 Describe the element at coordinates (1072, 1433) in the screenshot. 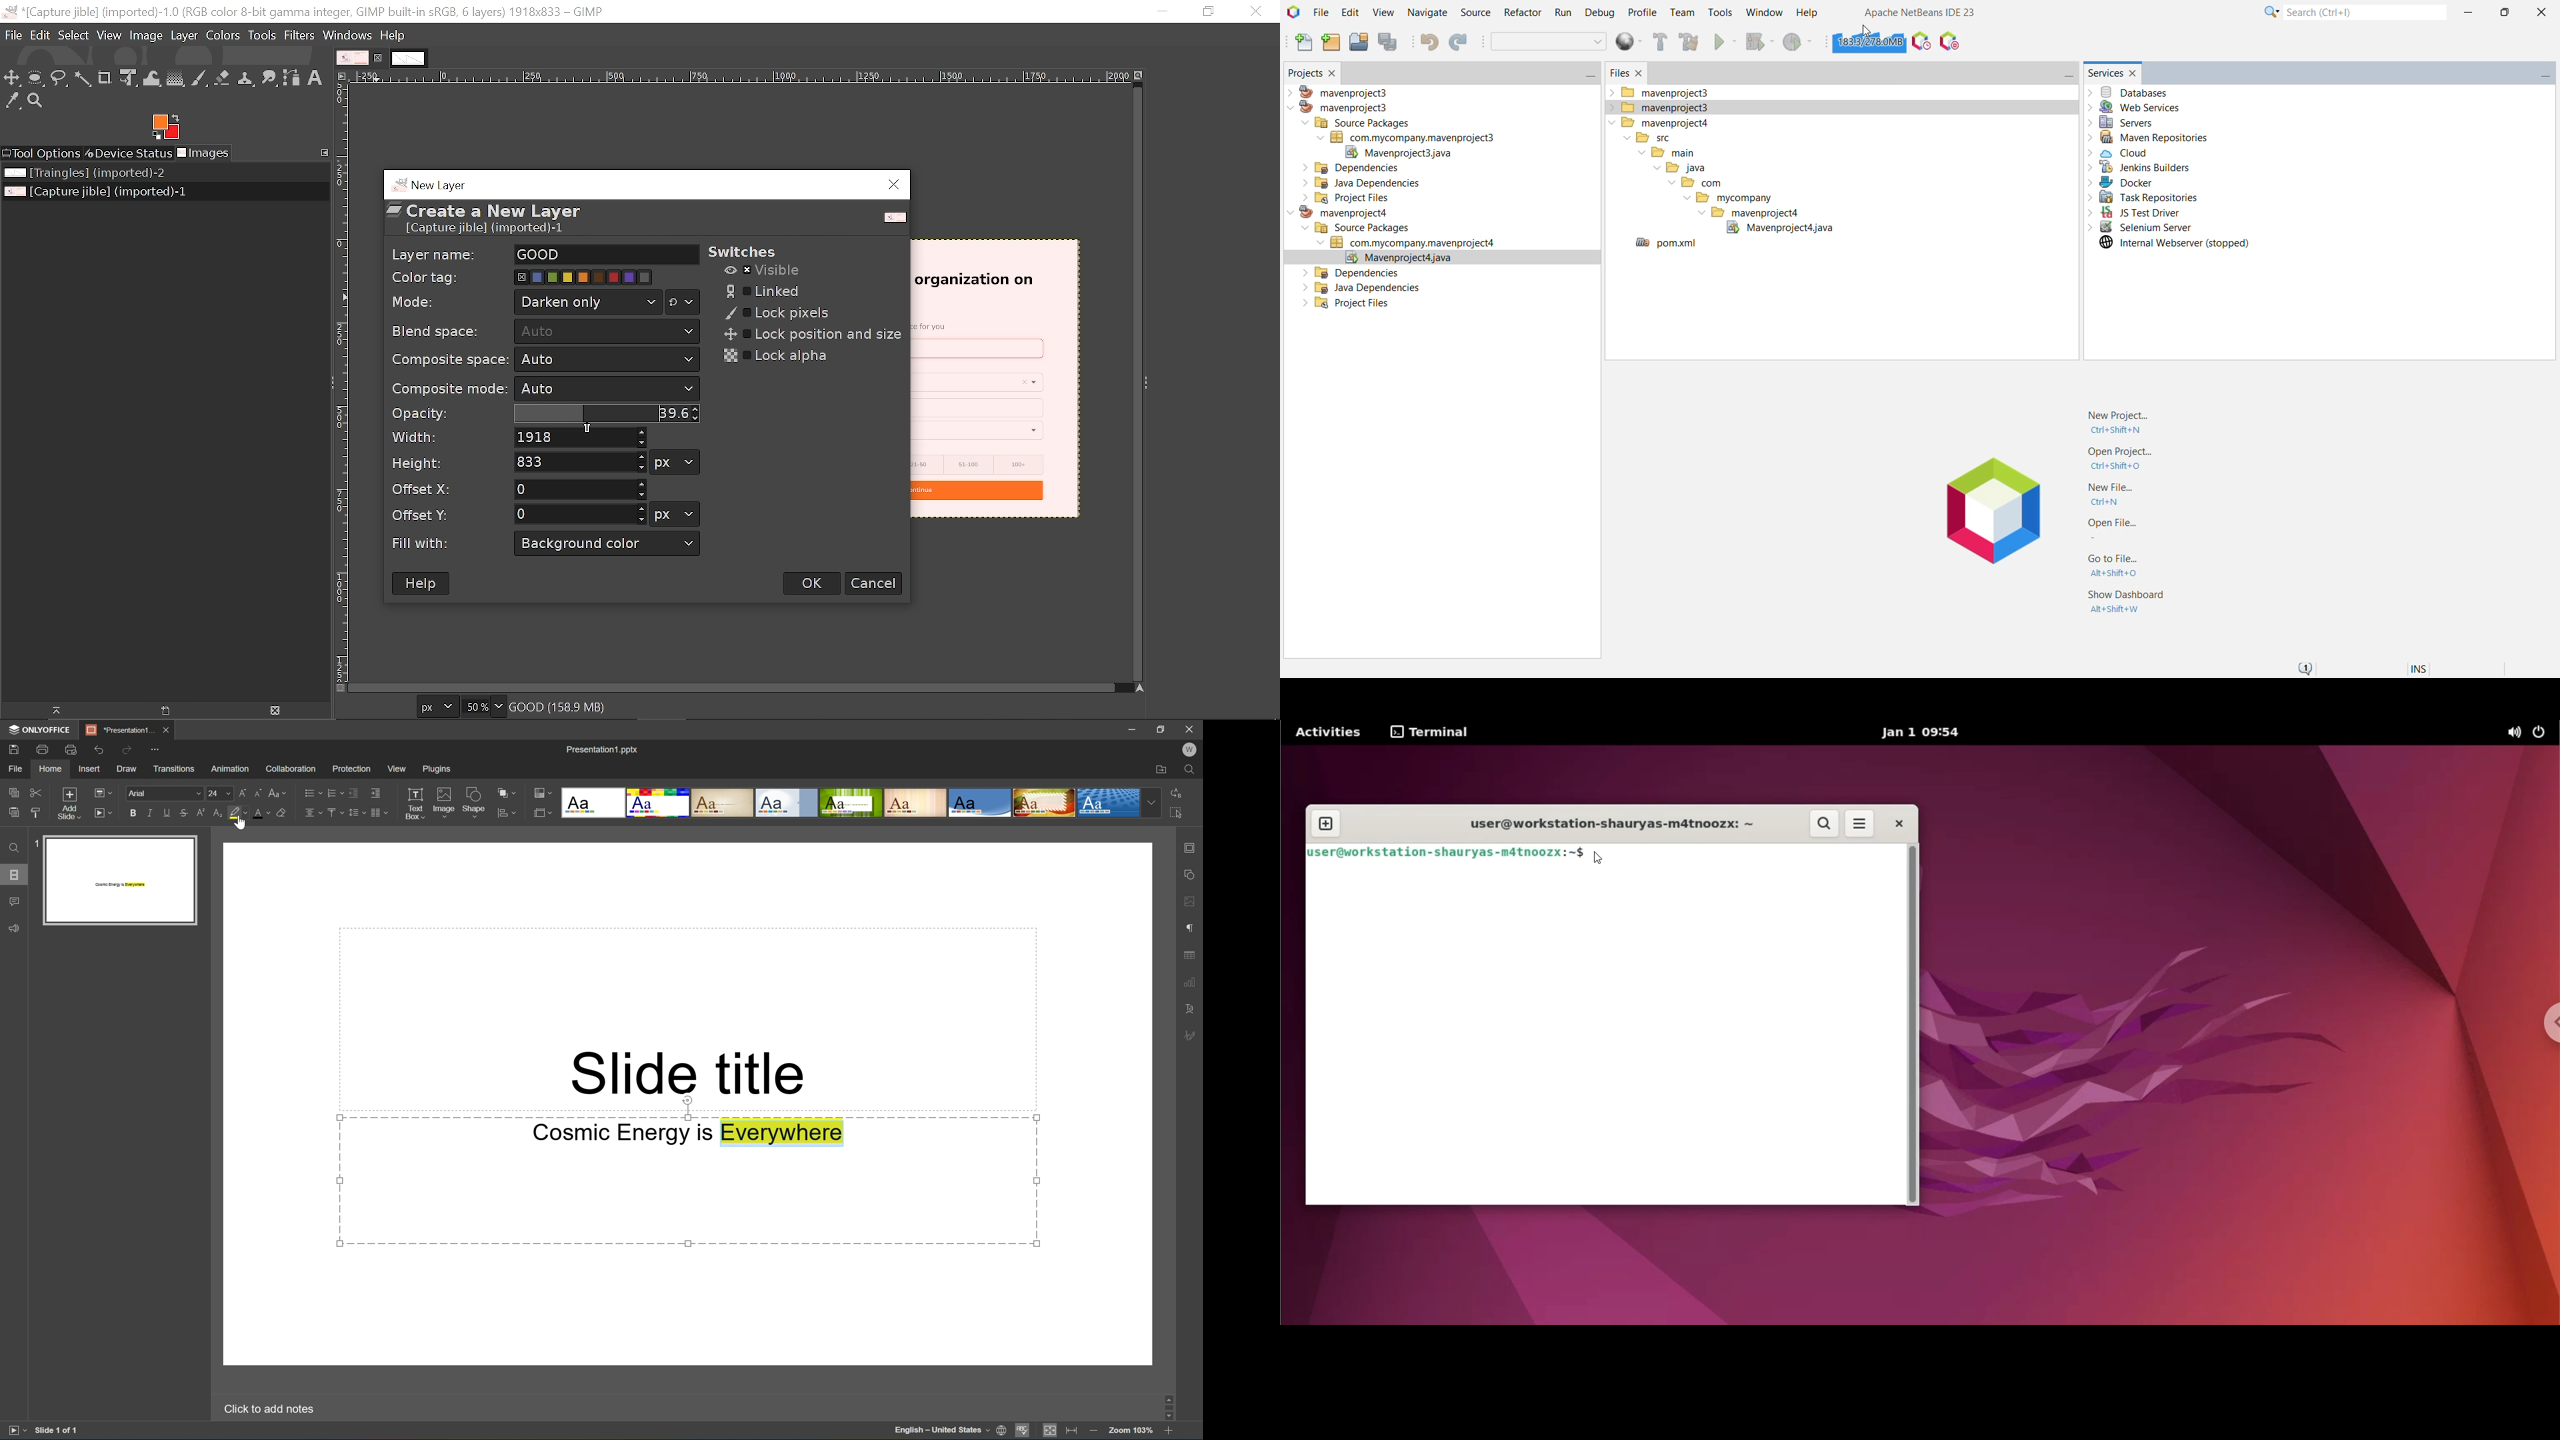

I see `Fit to width` at that location.